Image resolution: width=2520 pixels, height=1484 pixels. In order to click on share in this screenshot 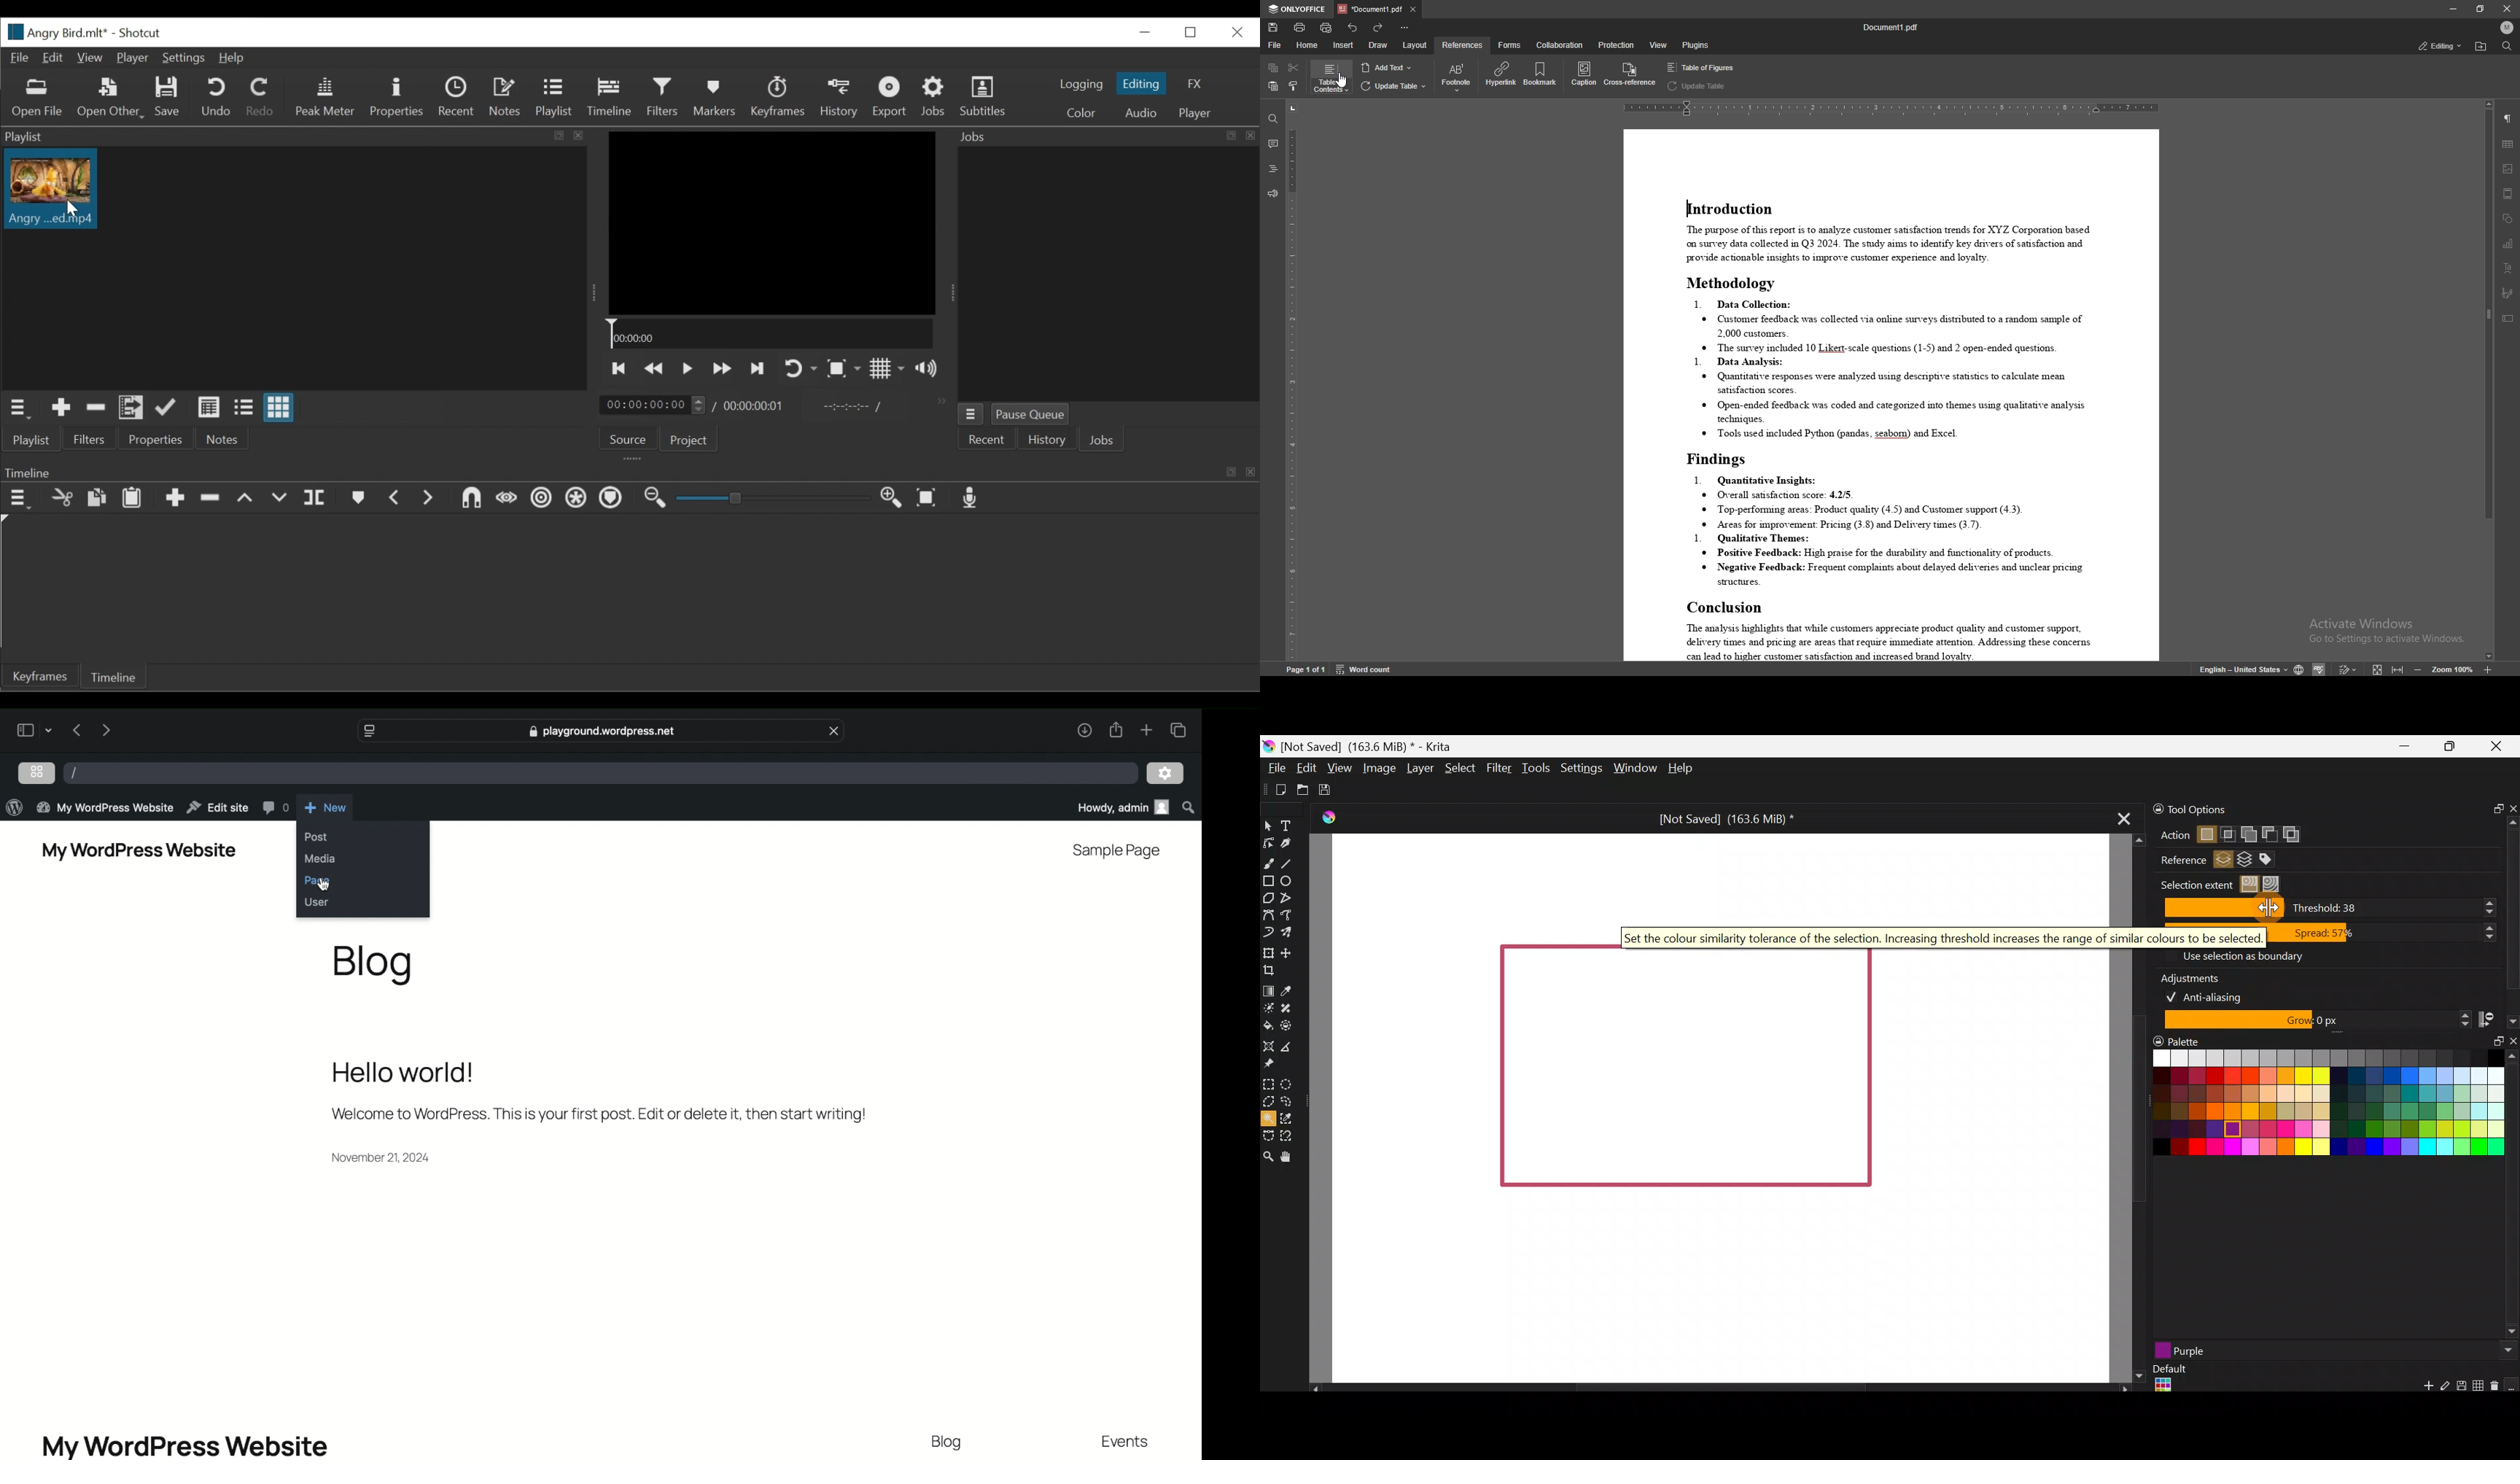, I will do `click(1115, 730)`.